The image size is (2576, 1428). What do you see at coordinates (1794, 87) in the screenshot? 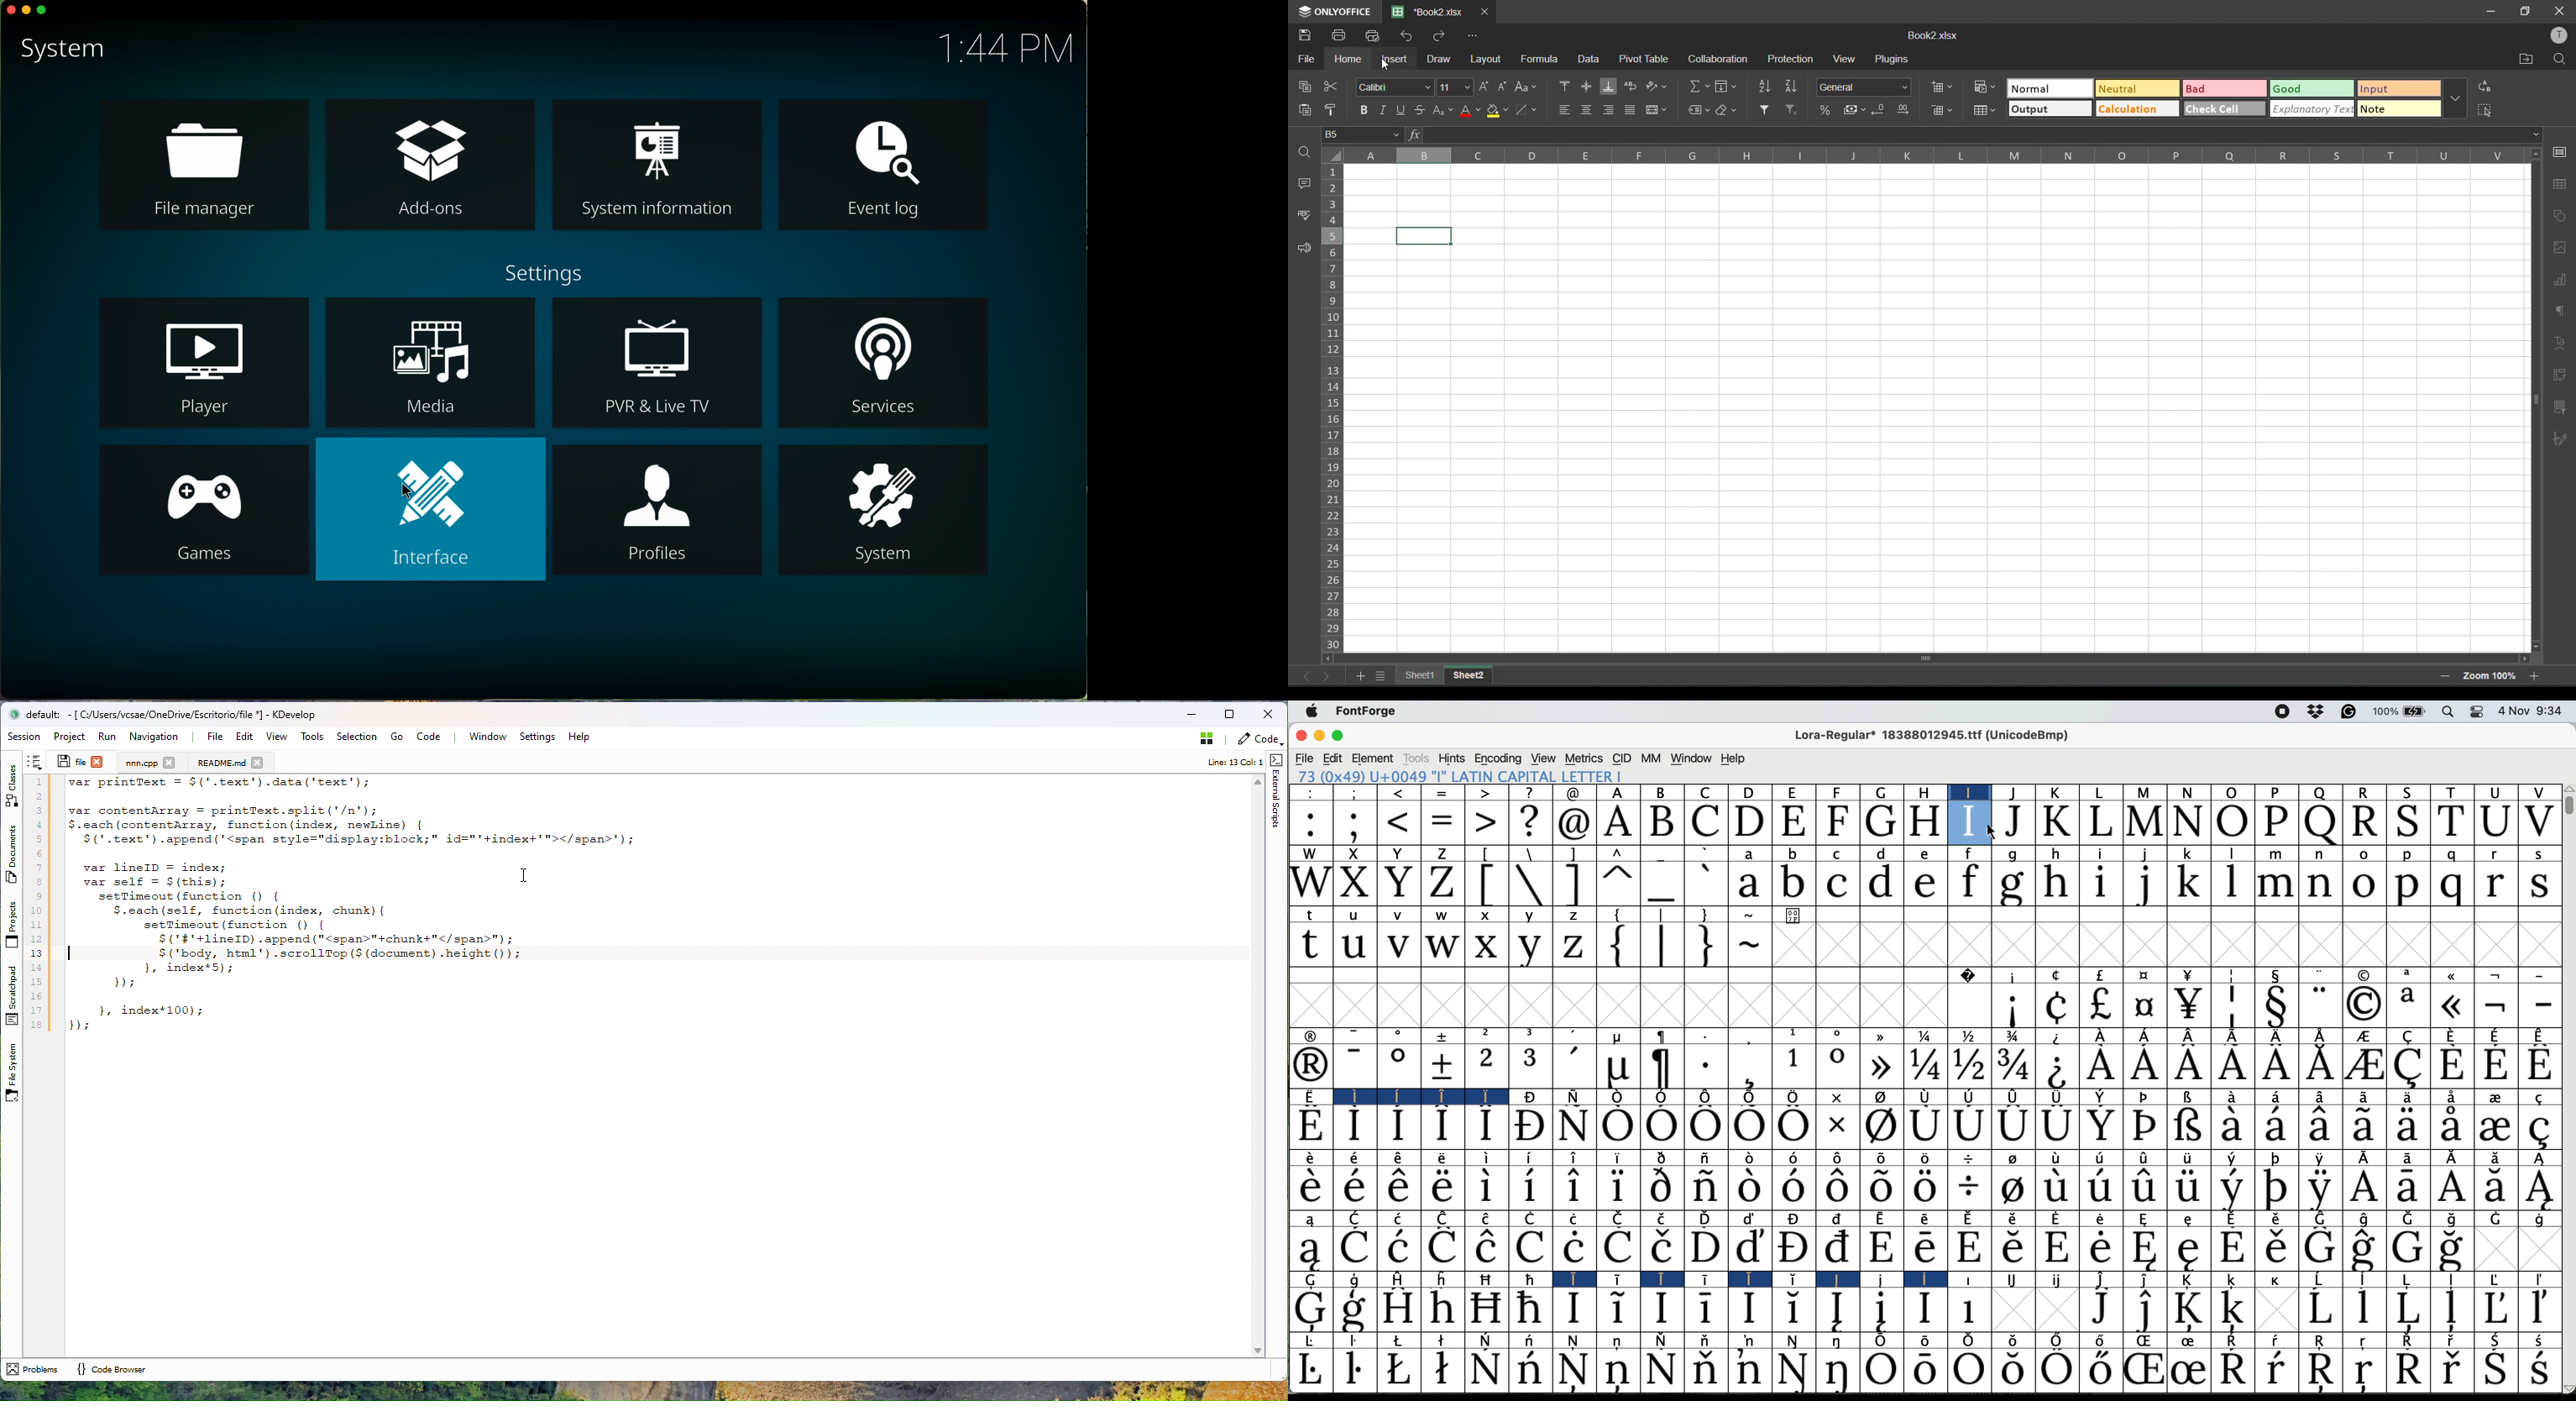
I see `sort descending` at bounding box center [1794, 87].